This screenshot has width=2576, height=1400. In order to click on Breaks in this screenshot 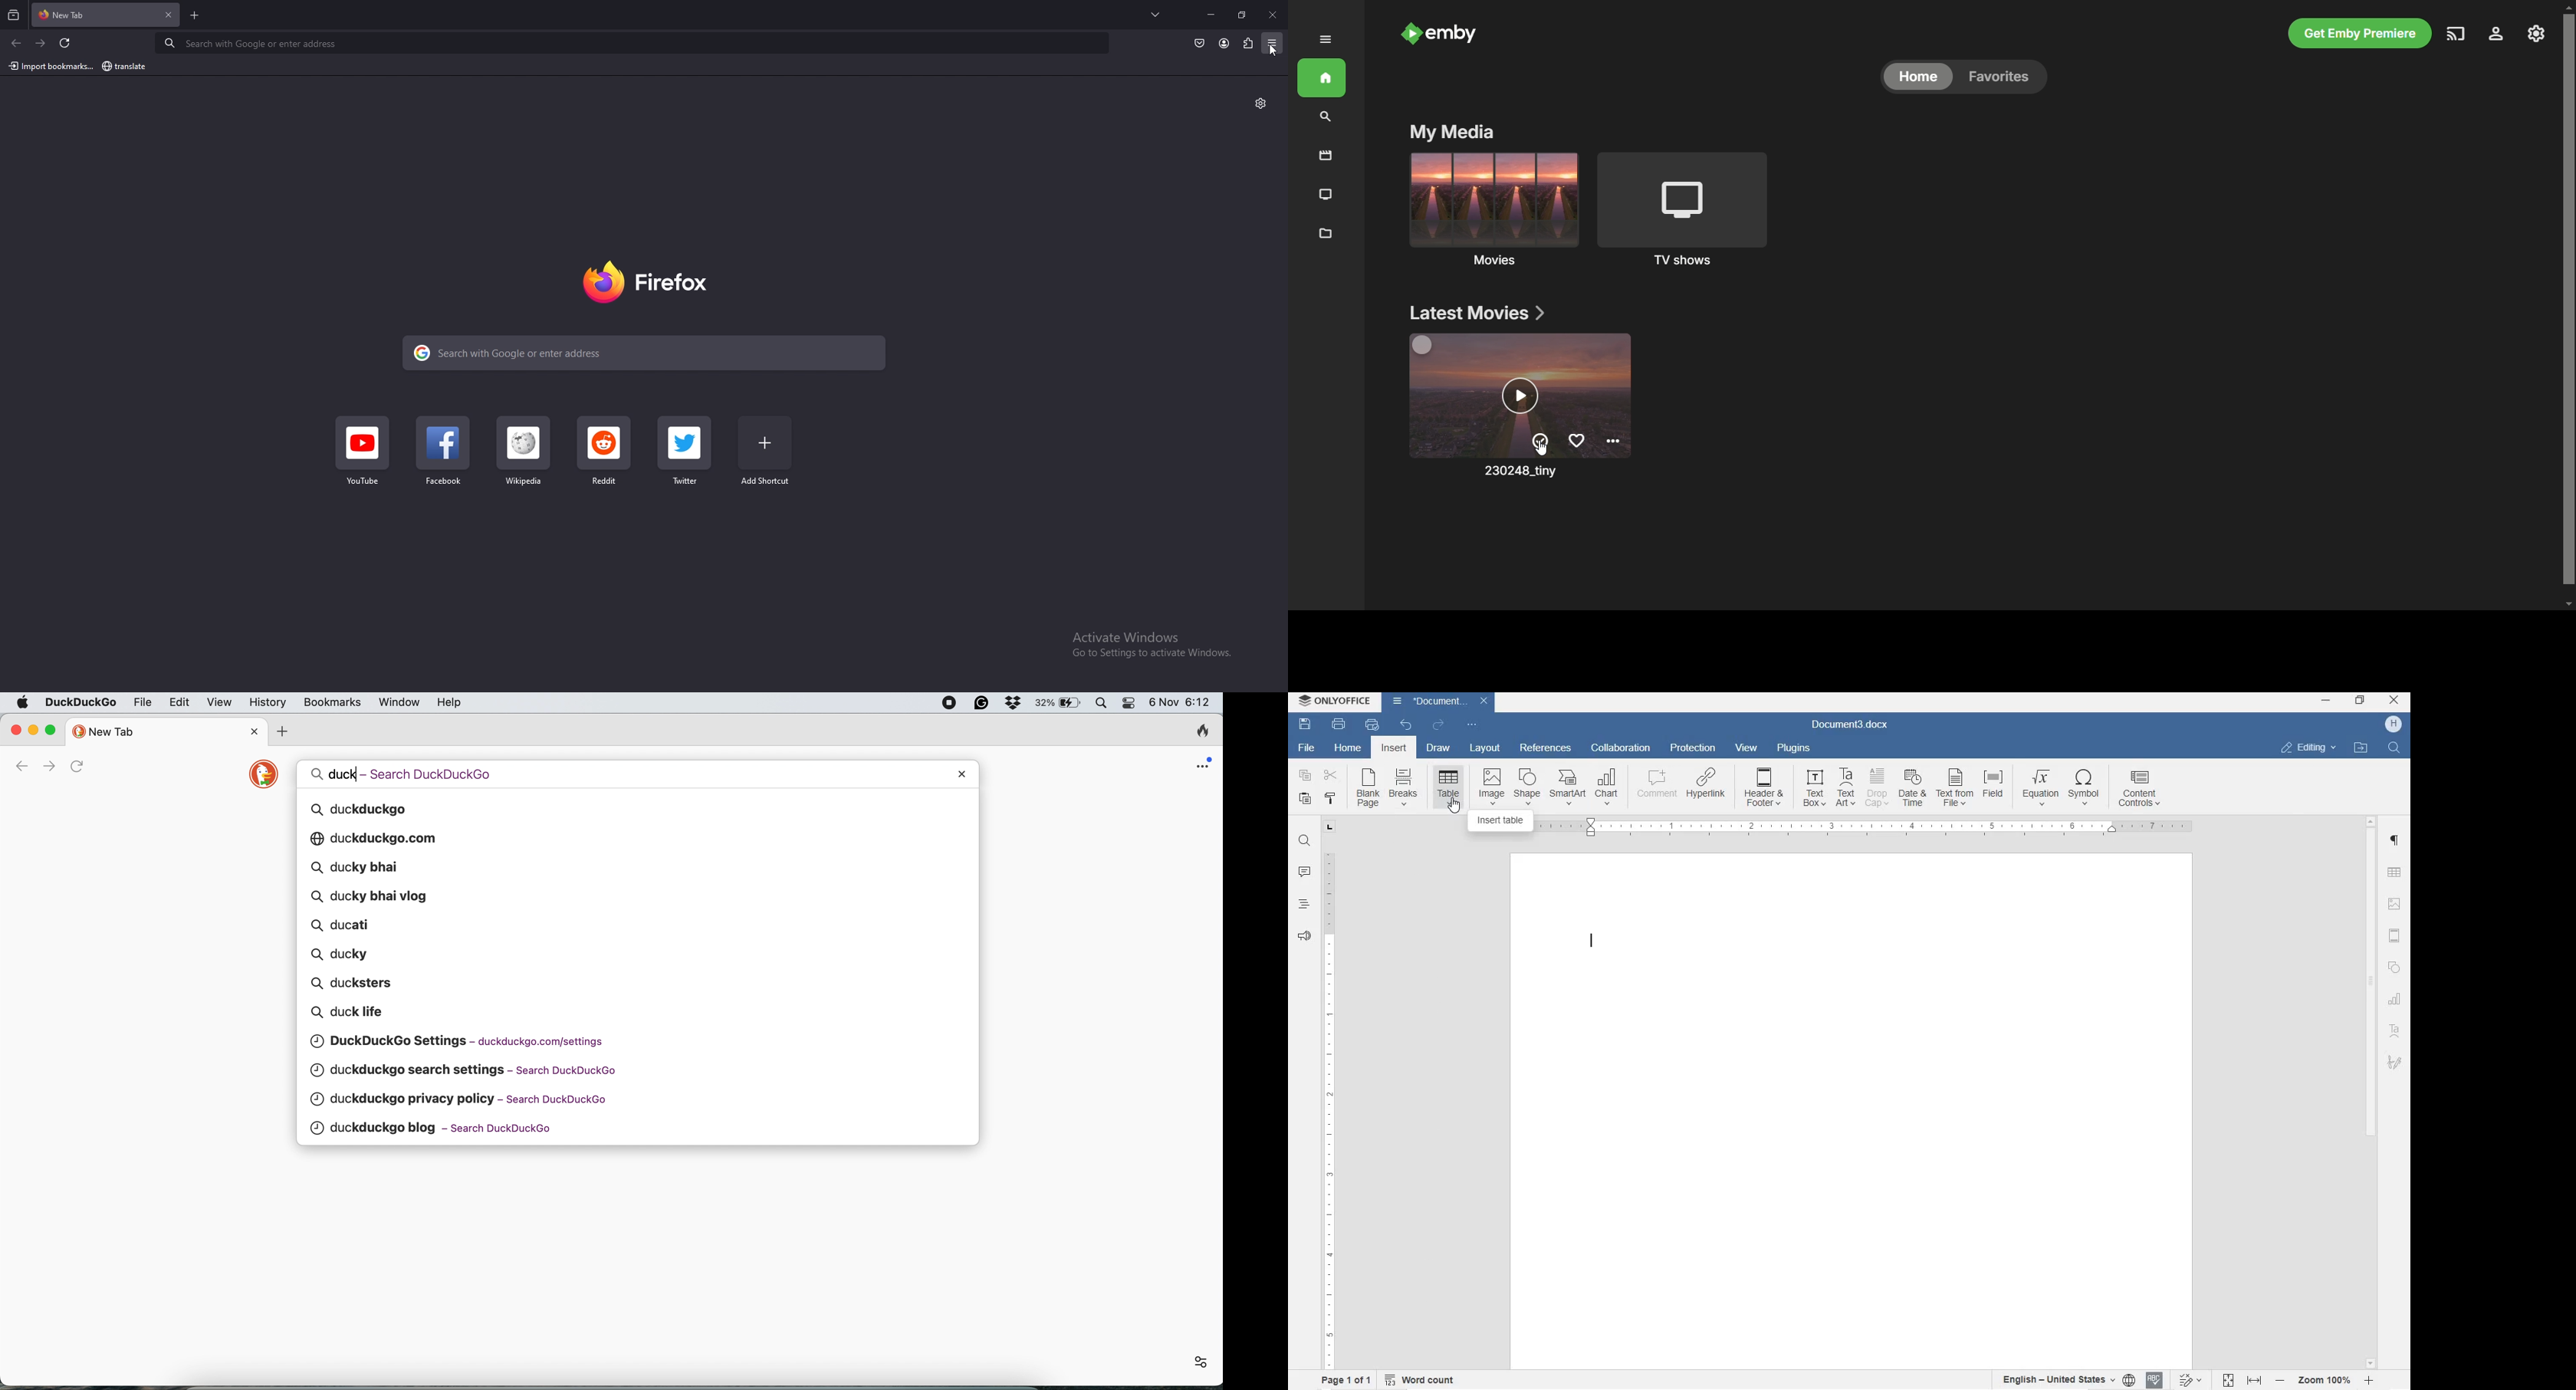, I will do `click(1404, 787)`.